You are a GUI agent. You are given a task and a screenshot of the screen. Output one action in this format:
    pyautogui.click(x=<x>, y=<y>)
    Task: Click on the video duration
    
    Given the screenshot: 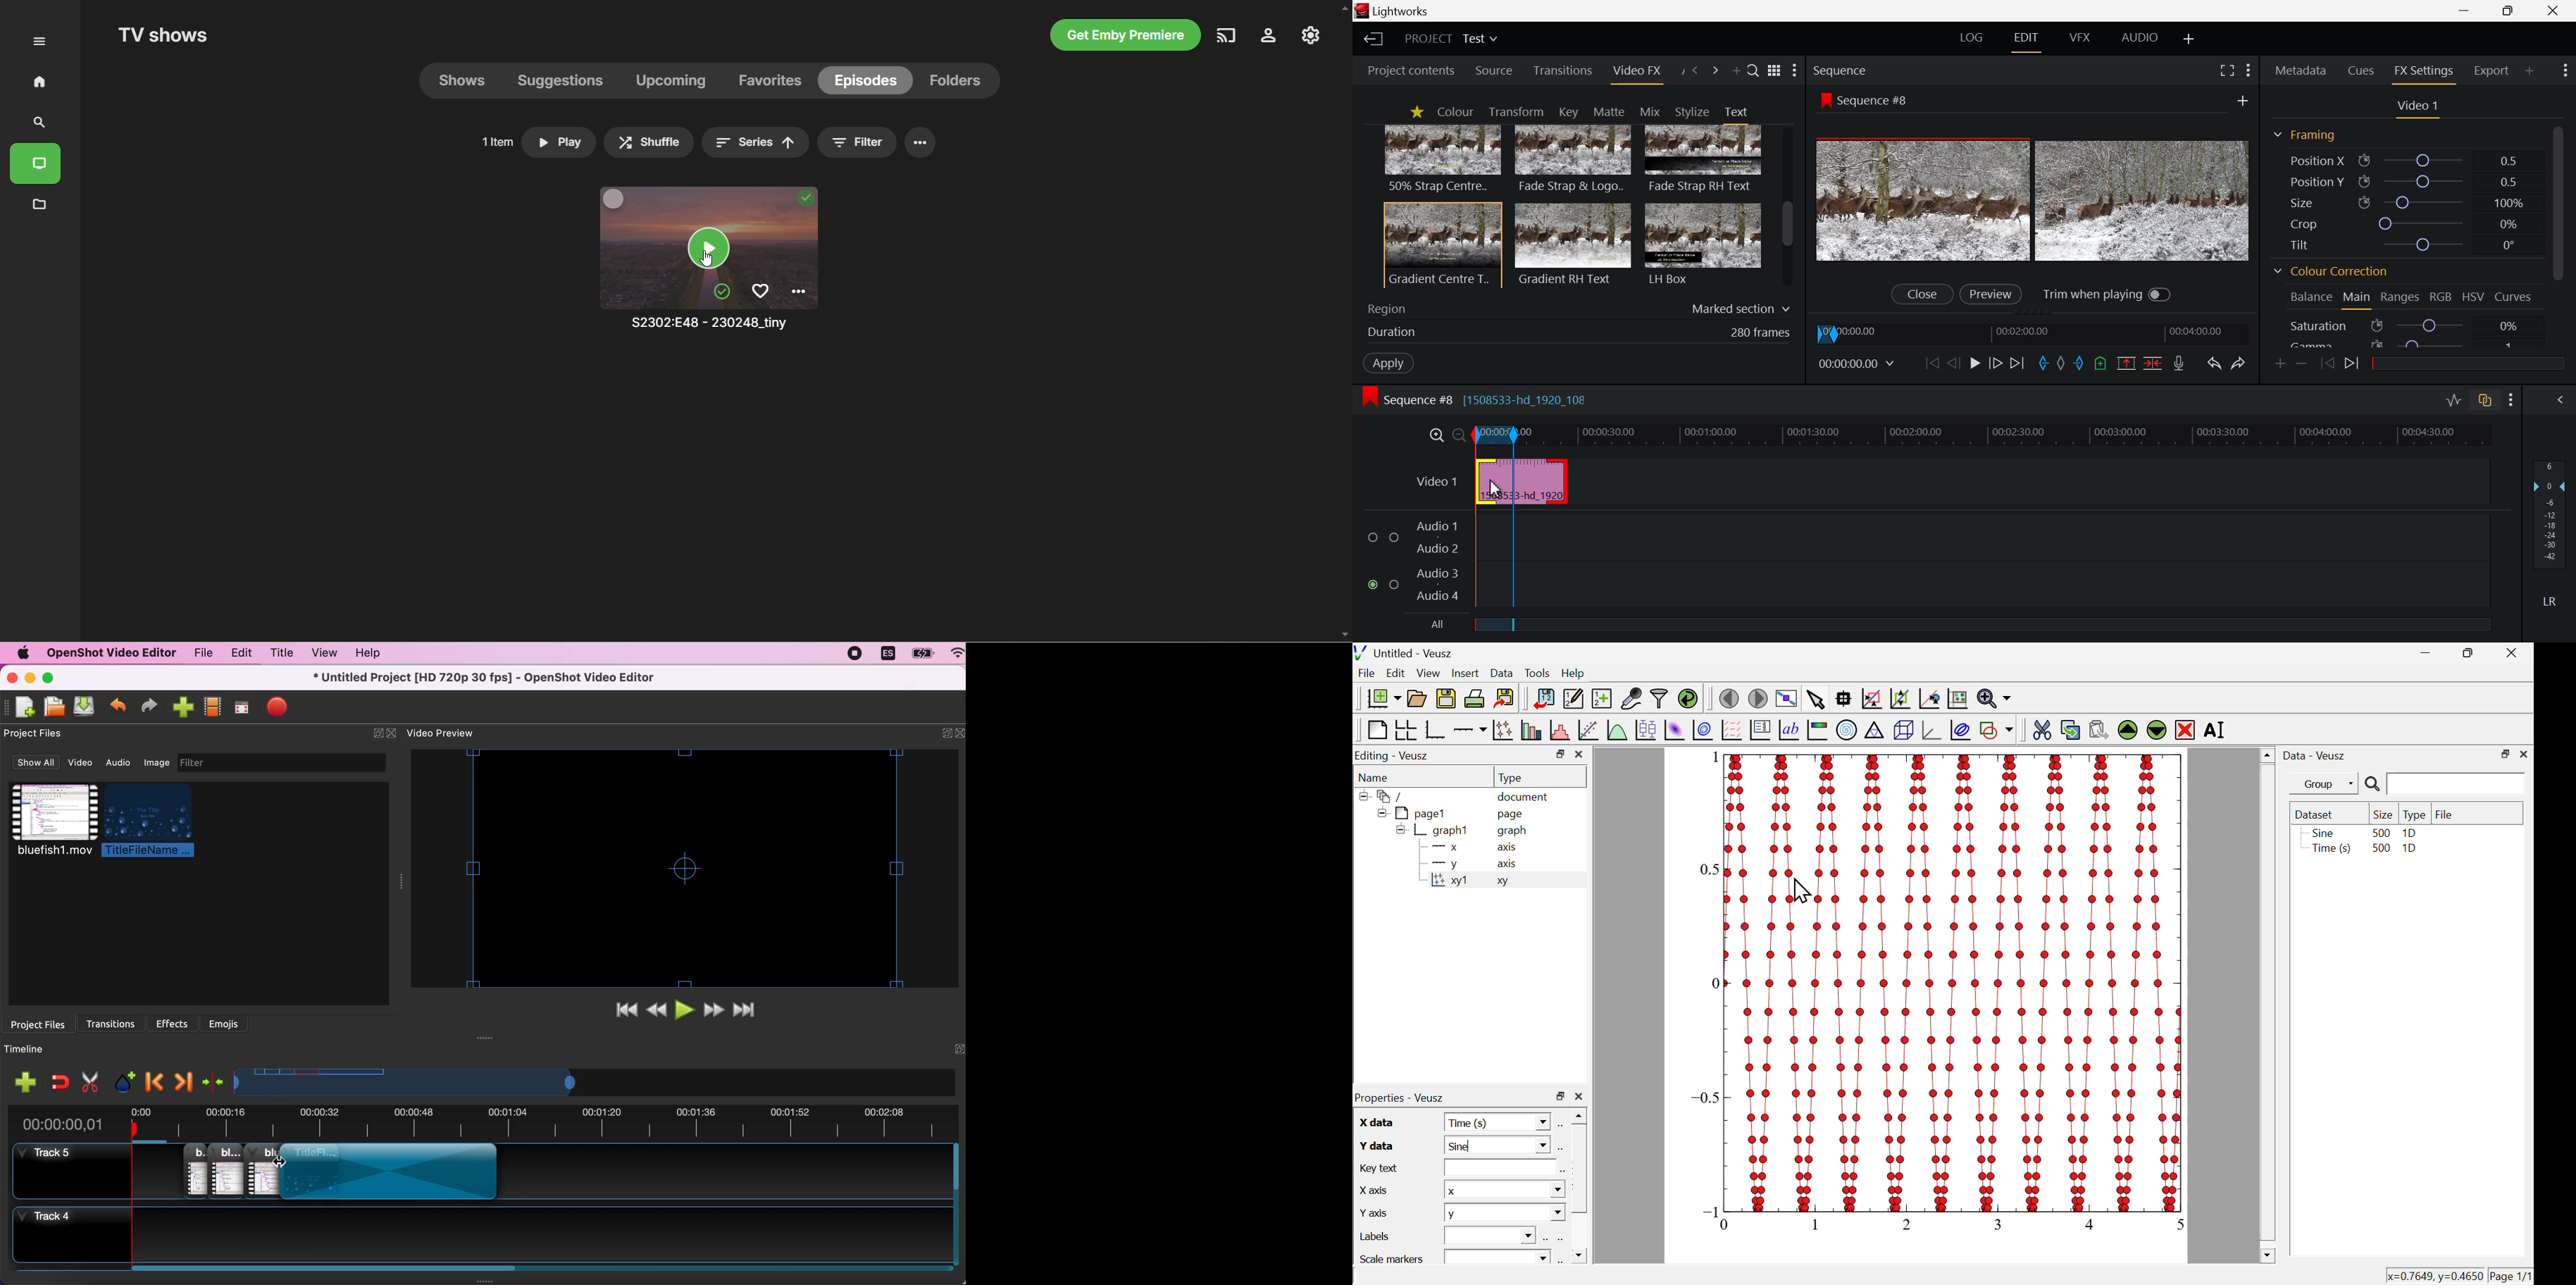 What is the action you would take?
    pyautogui.click(x=543, y=1124)
    